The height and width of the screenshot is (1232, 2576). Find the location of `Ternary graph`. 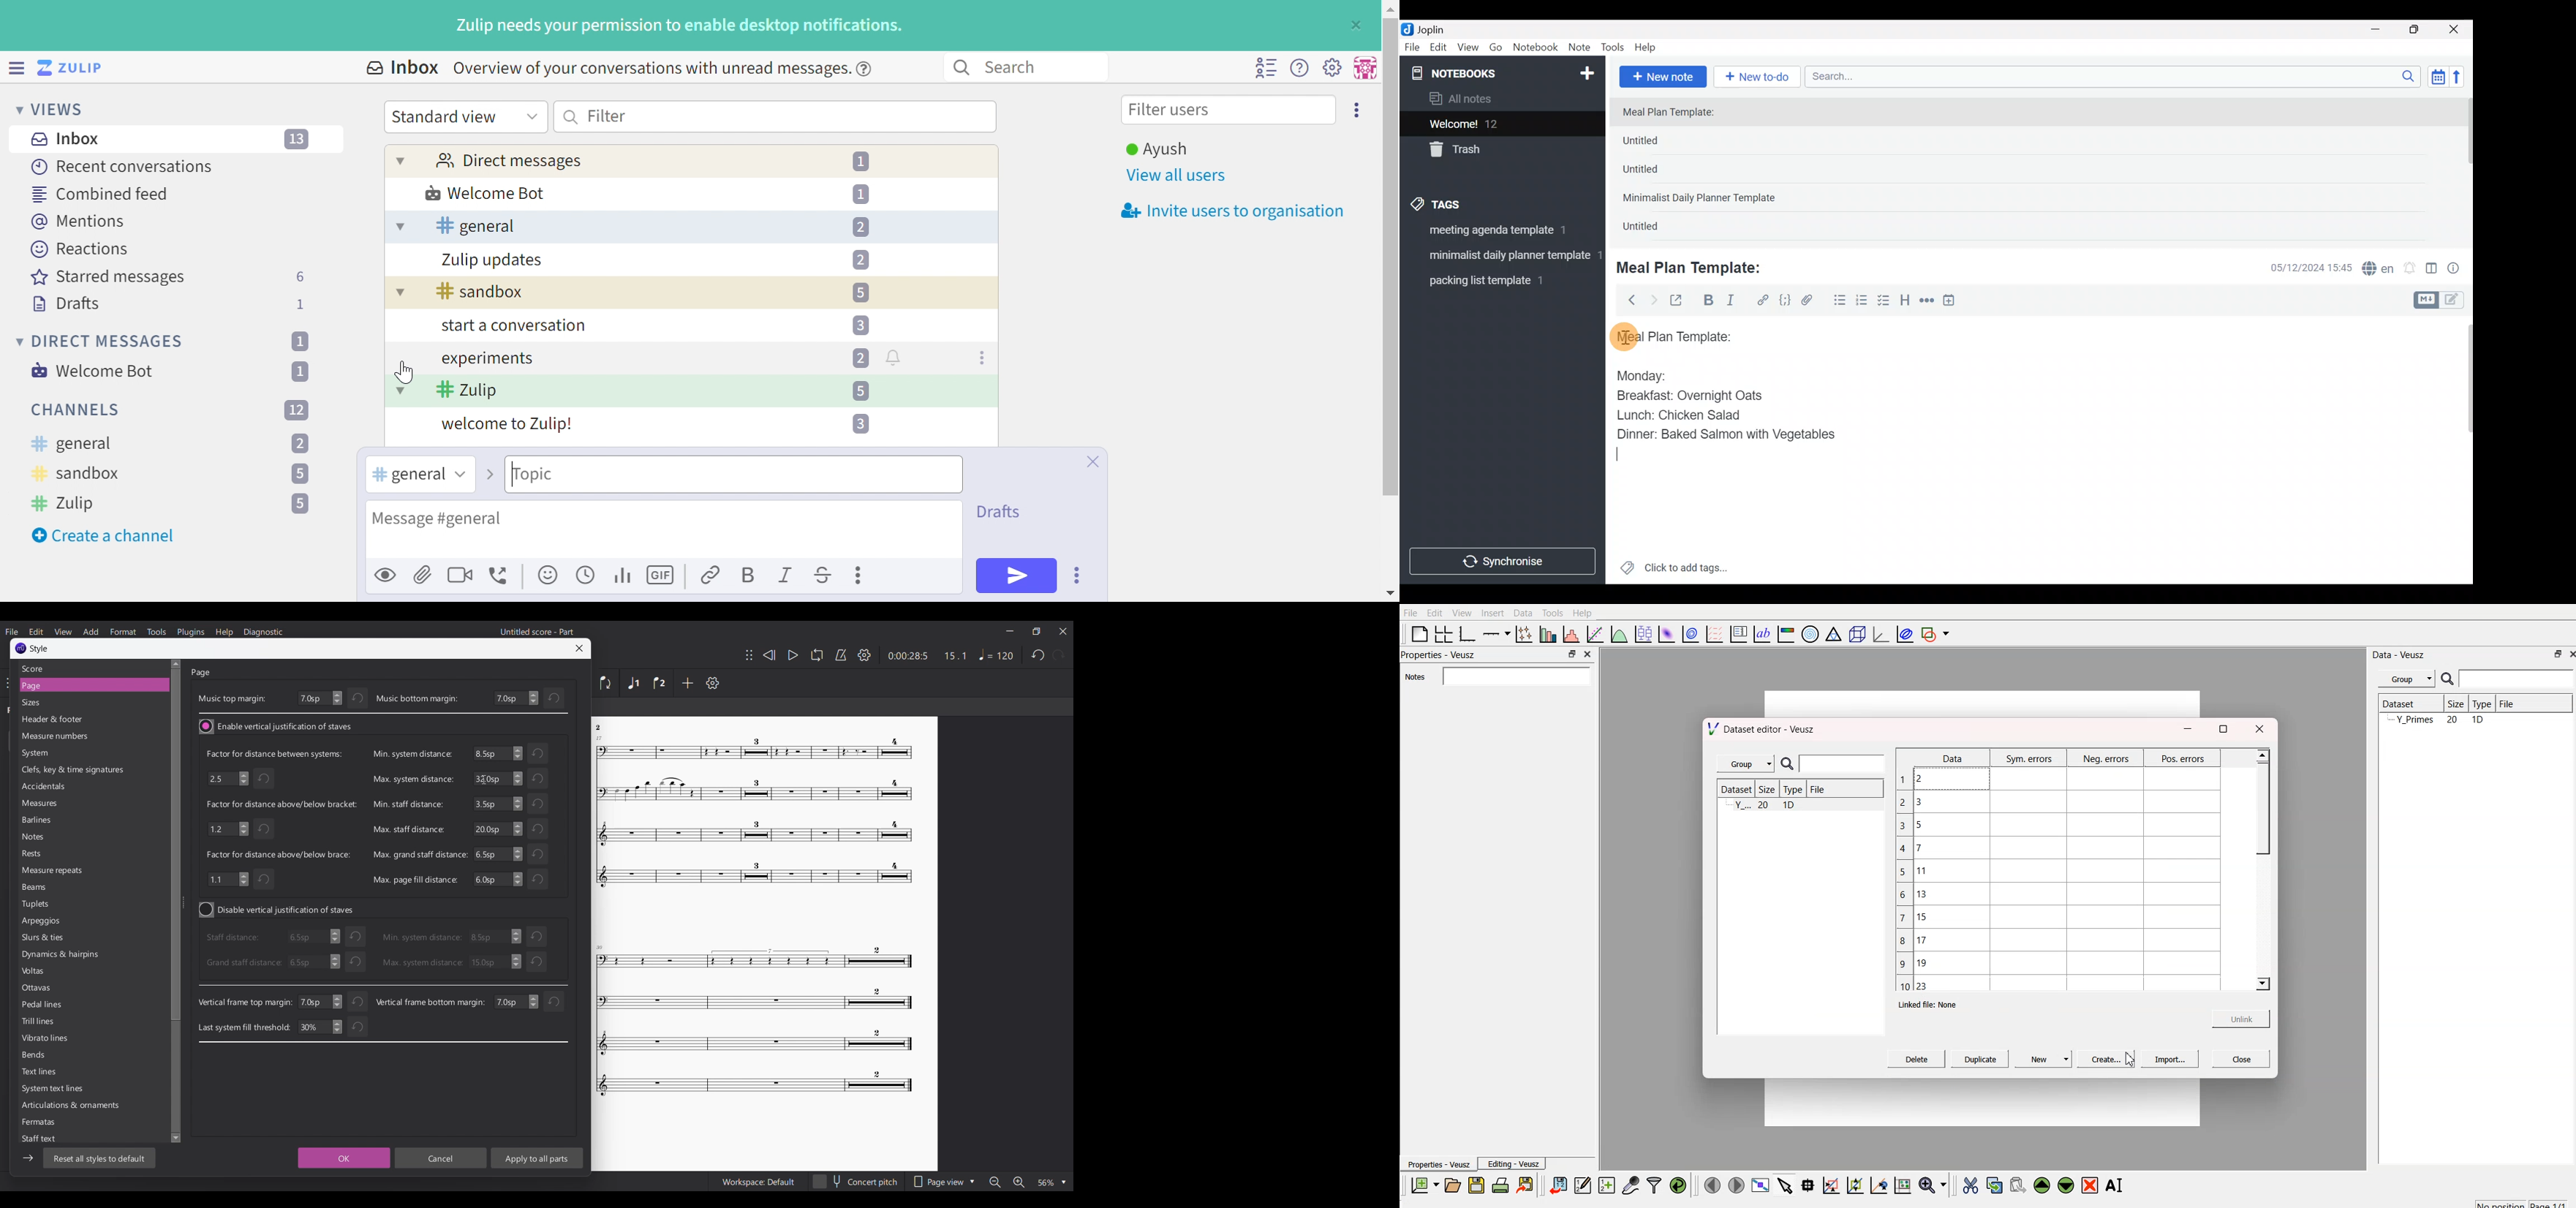

Ternary graph is located at coordinates (1834, 634).